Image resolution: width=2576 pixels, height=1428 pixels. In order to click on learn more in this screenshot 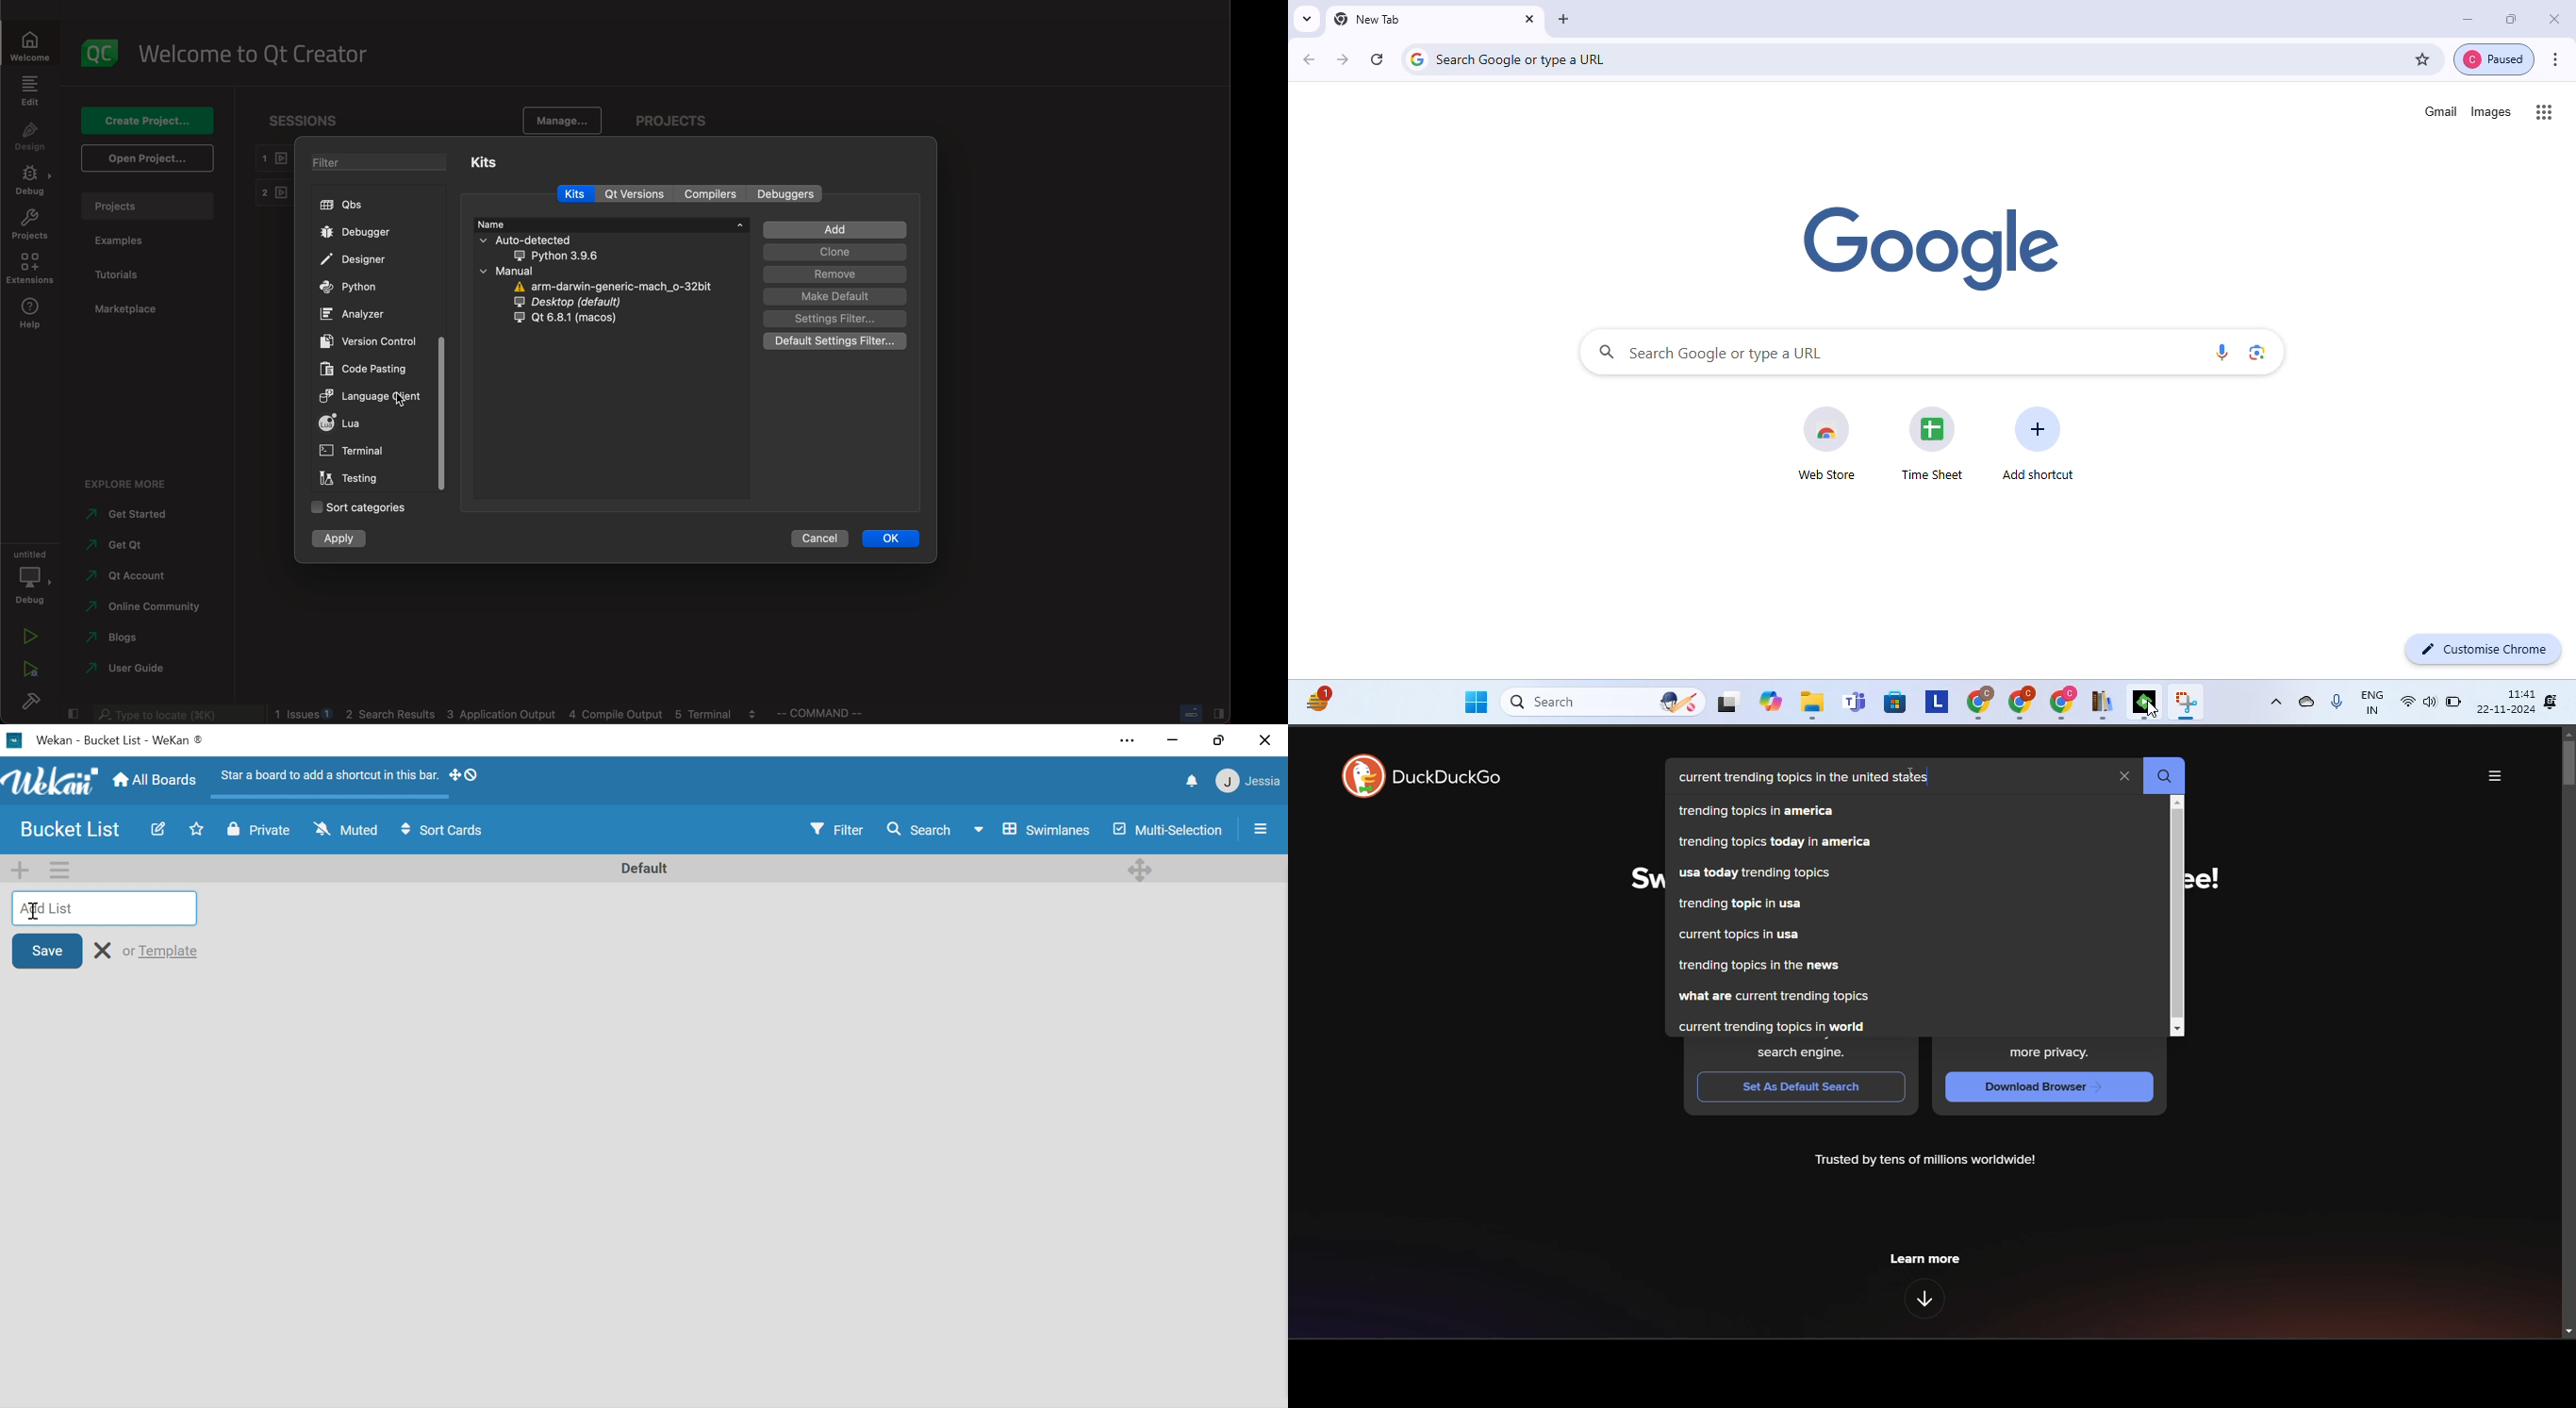, I will do `click(1928, 1258)`.